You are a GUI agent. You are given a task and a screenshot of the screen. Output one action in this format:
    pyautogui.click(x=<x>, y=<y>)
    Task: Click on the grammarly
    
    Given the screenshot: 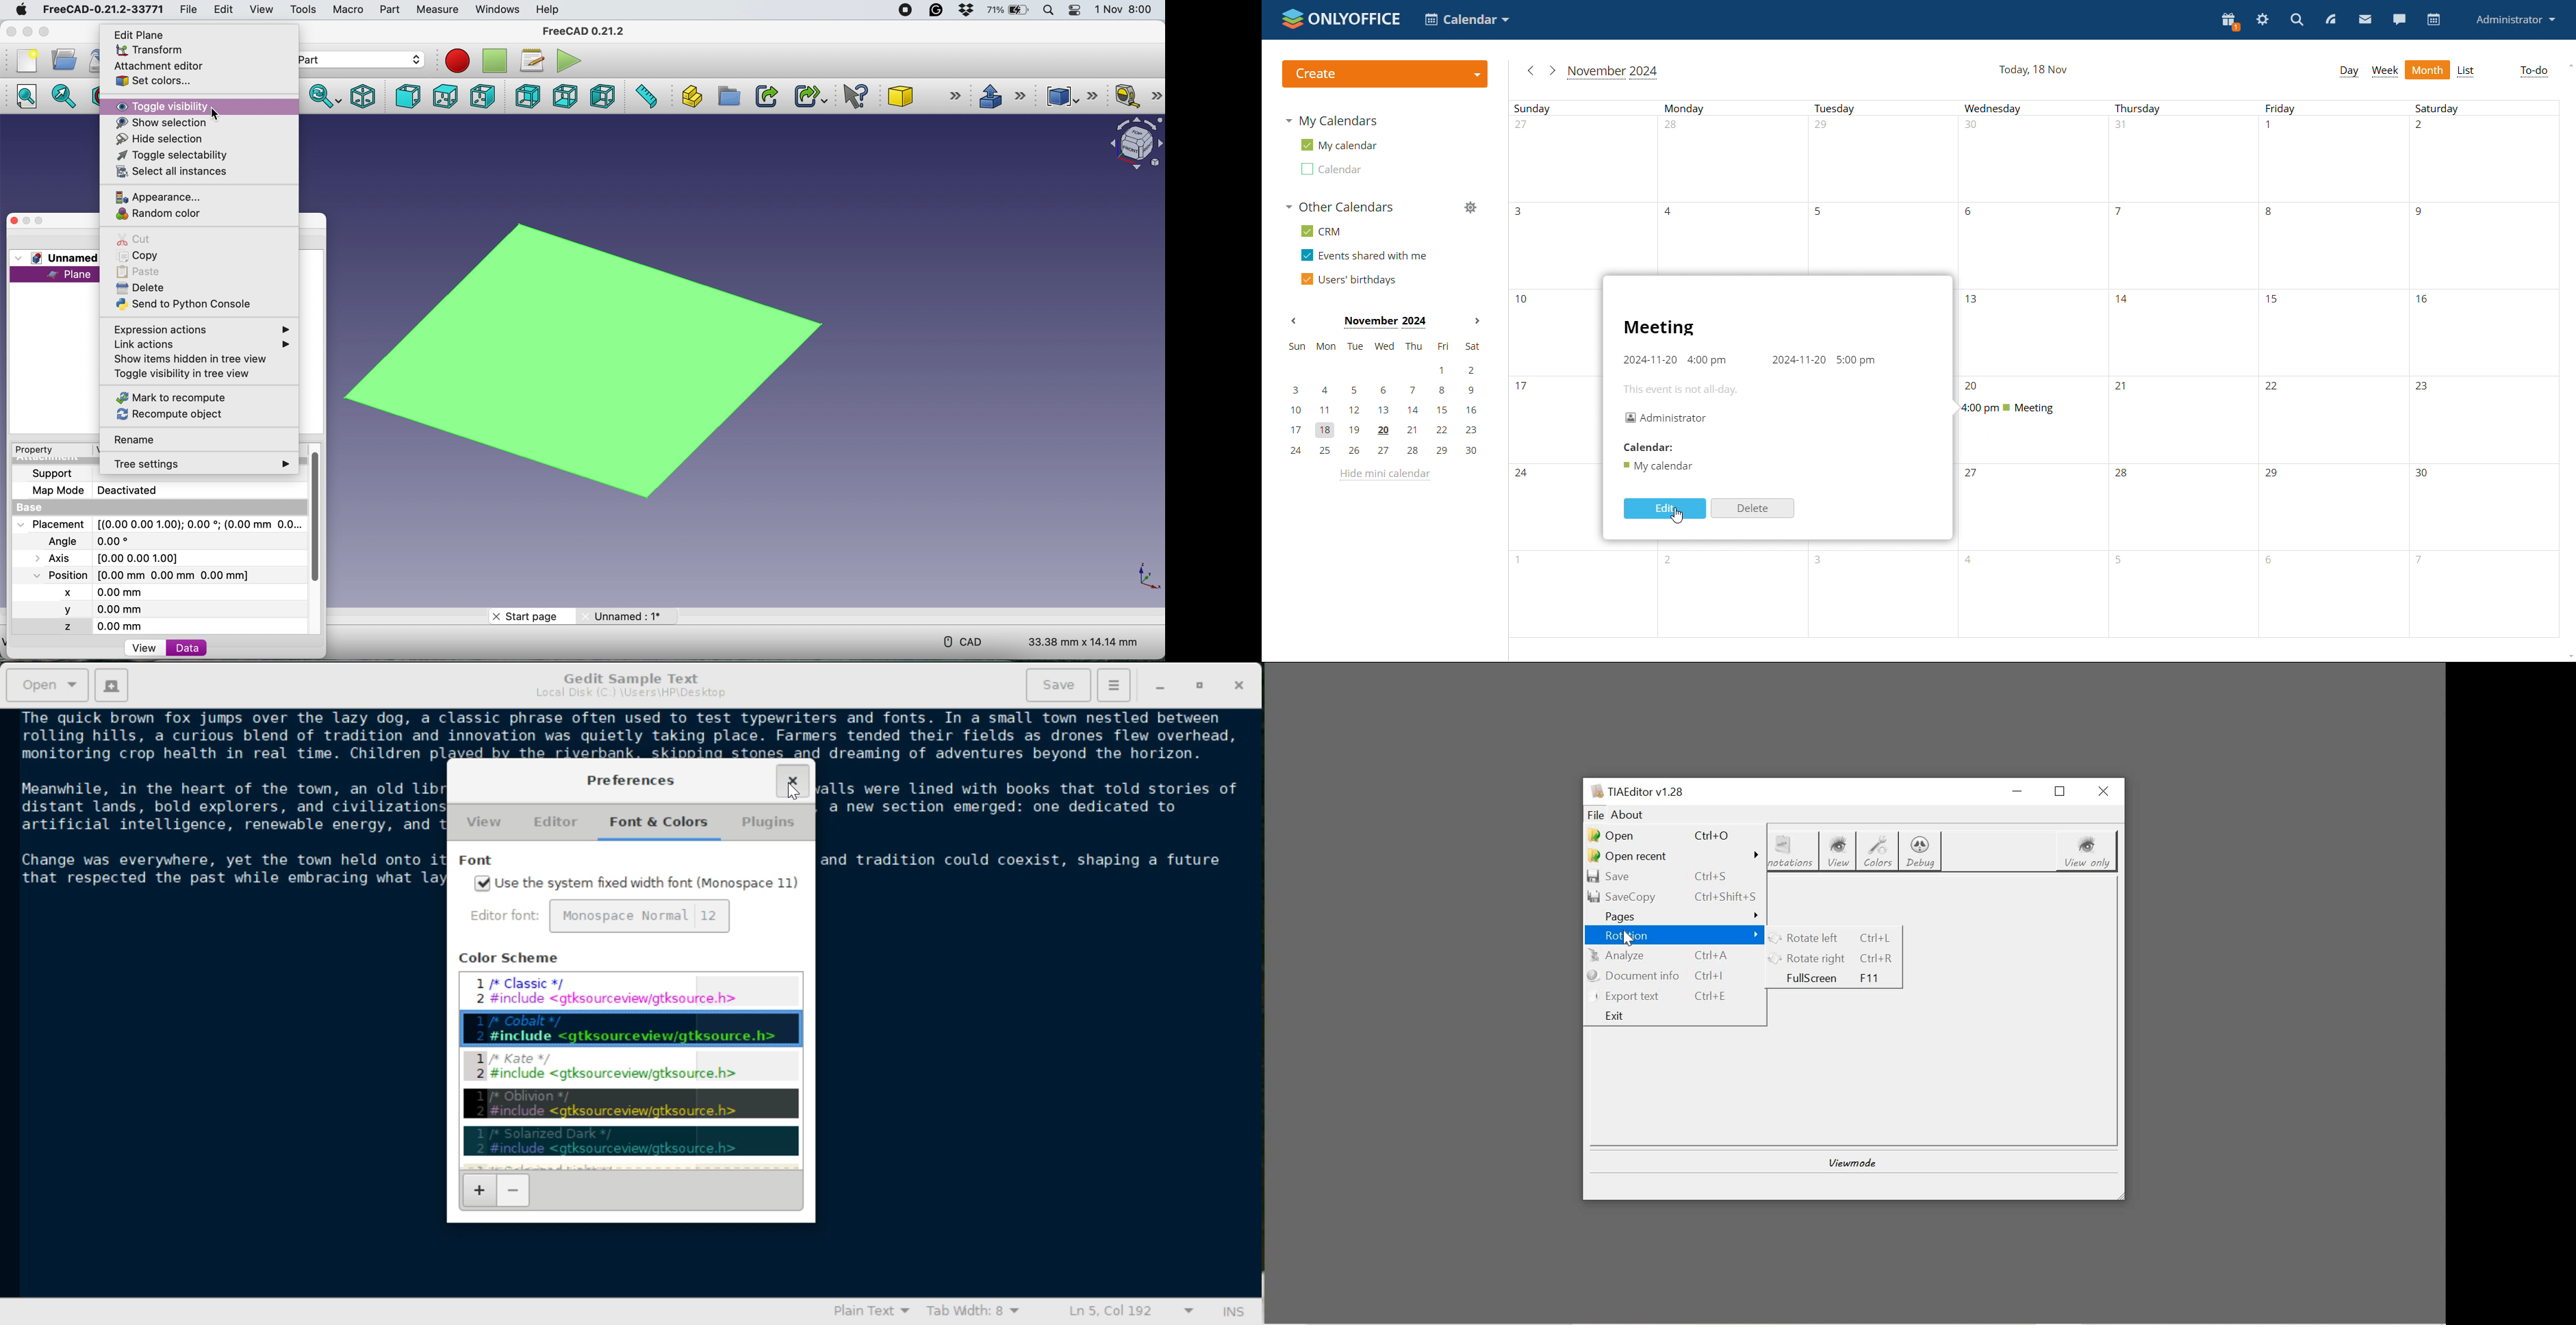 What is the action you would take?
    pyautogui.click(x=936, y=11)
    